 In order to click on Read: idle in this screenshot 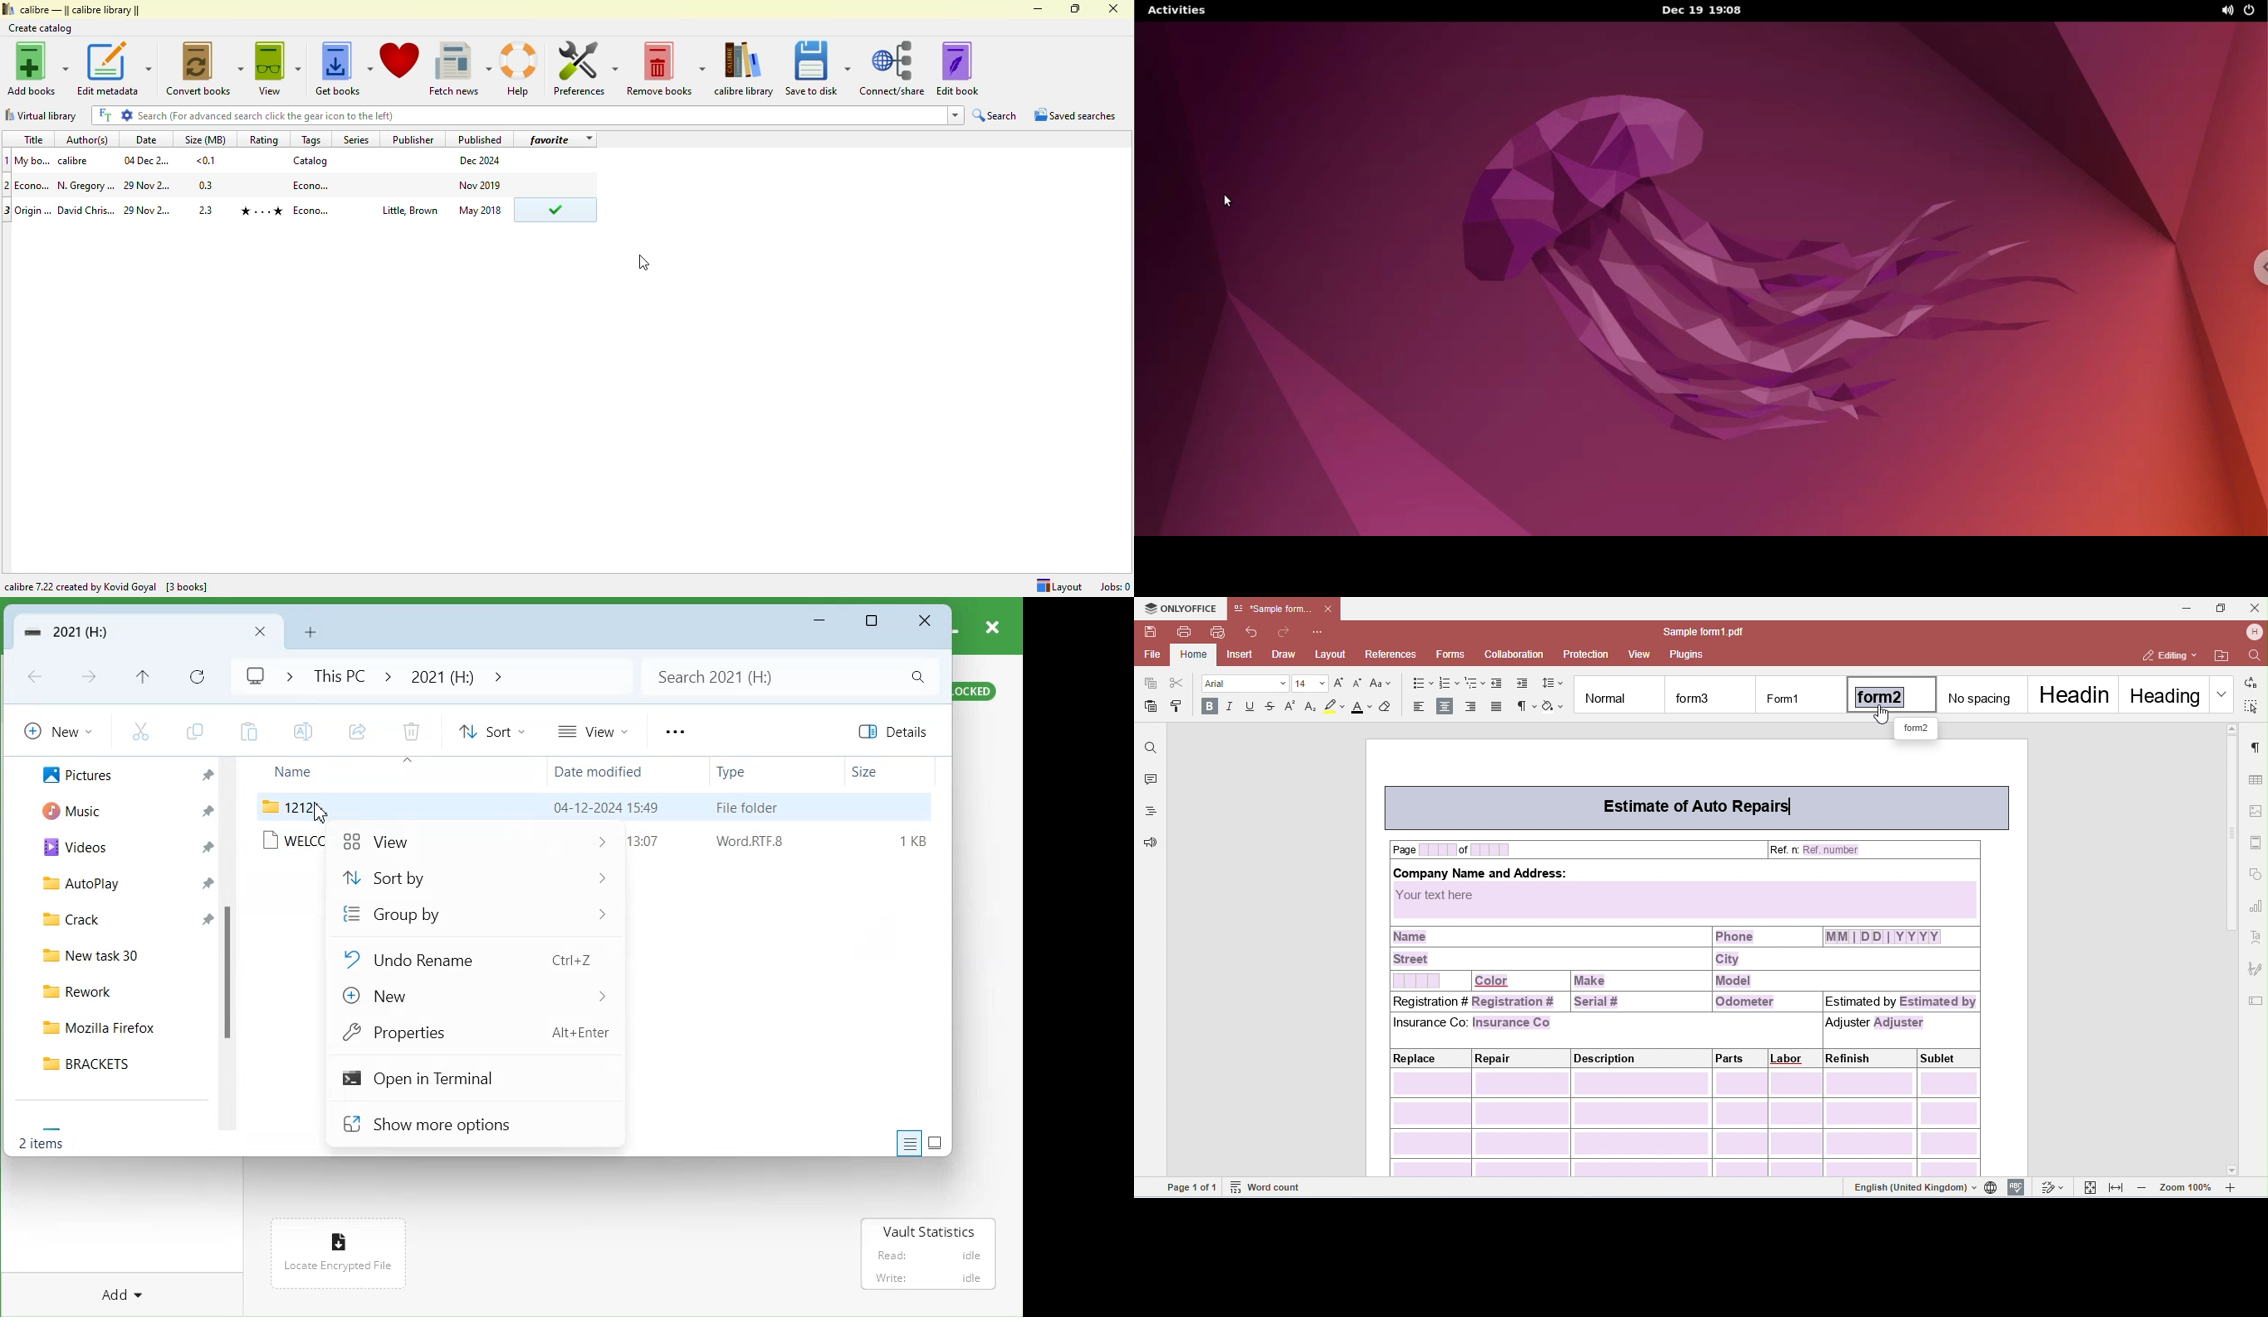, I will do `click(928, 1256)`.